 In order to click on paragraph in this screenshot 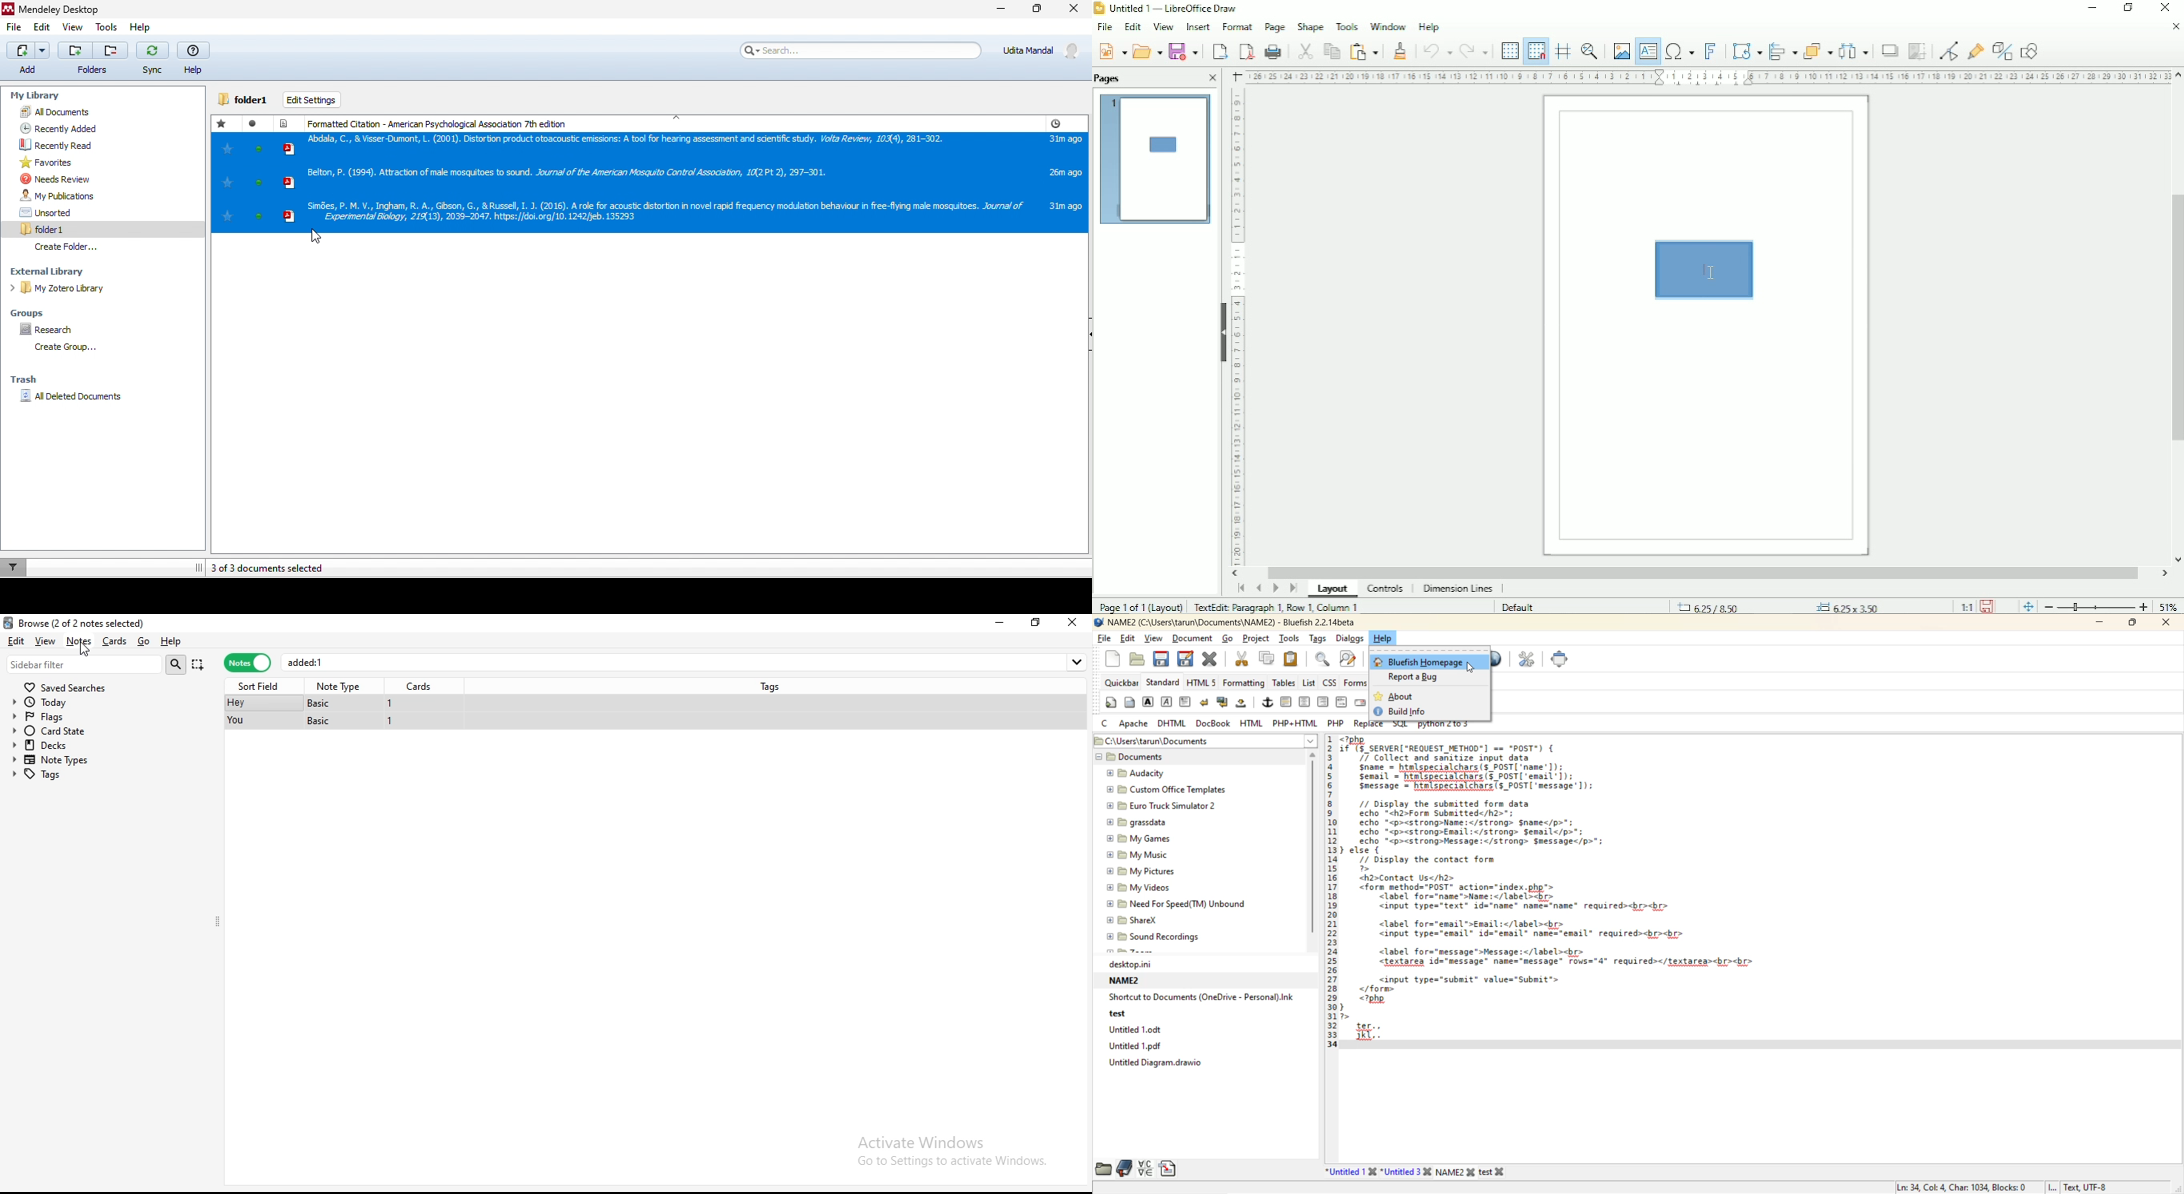, I will do `click(1186, 702)`.